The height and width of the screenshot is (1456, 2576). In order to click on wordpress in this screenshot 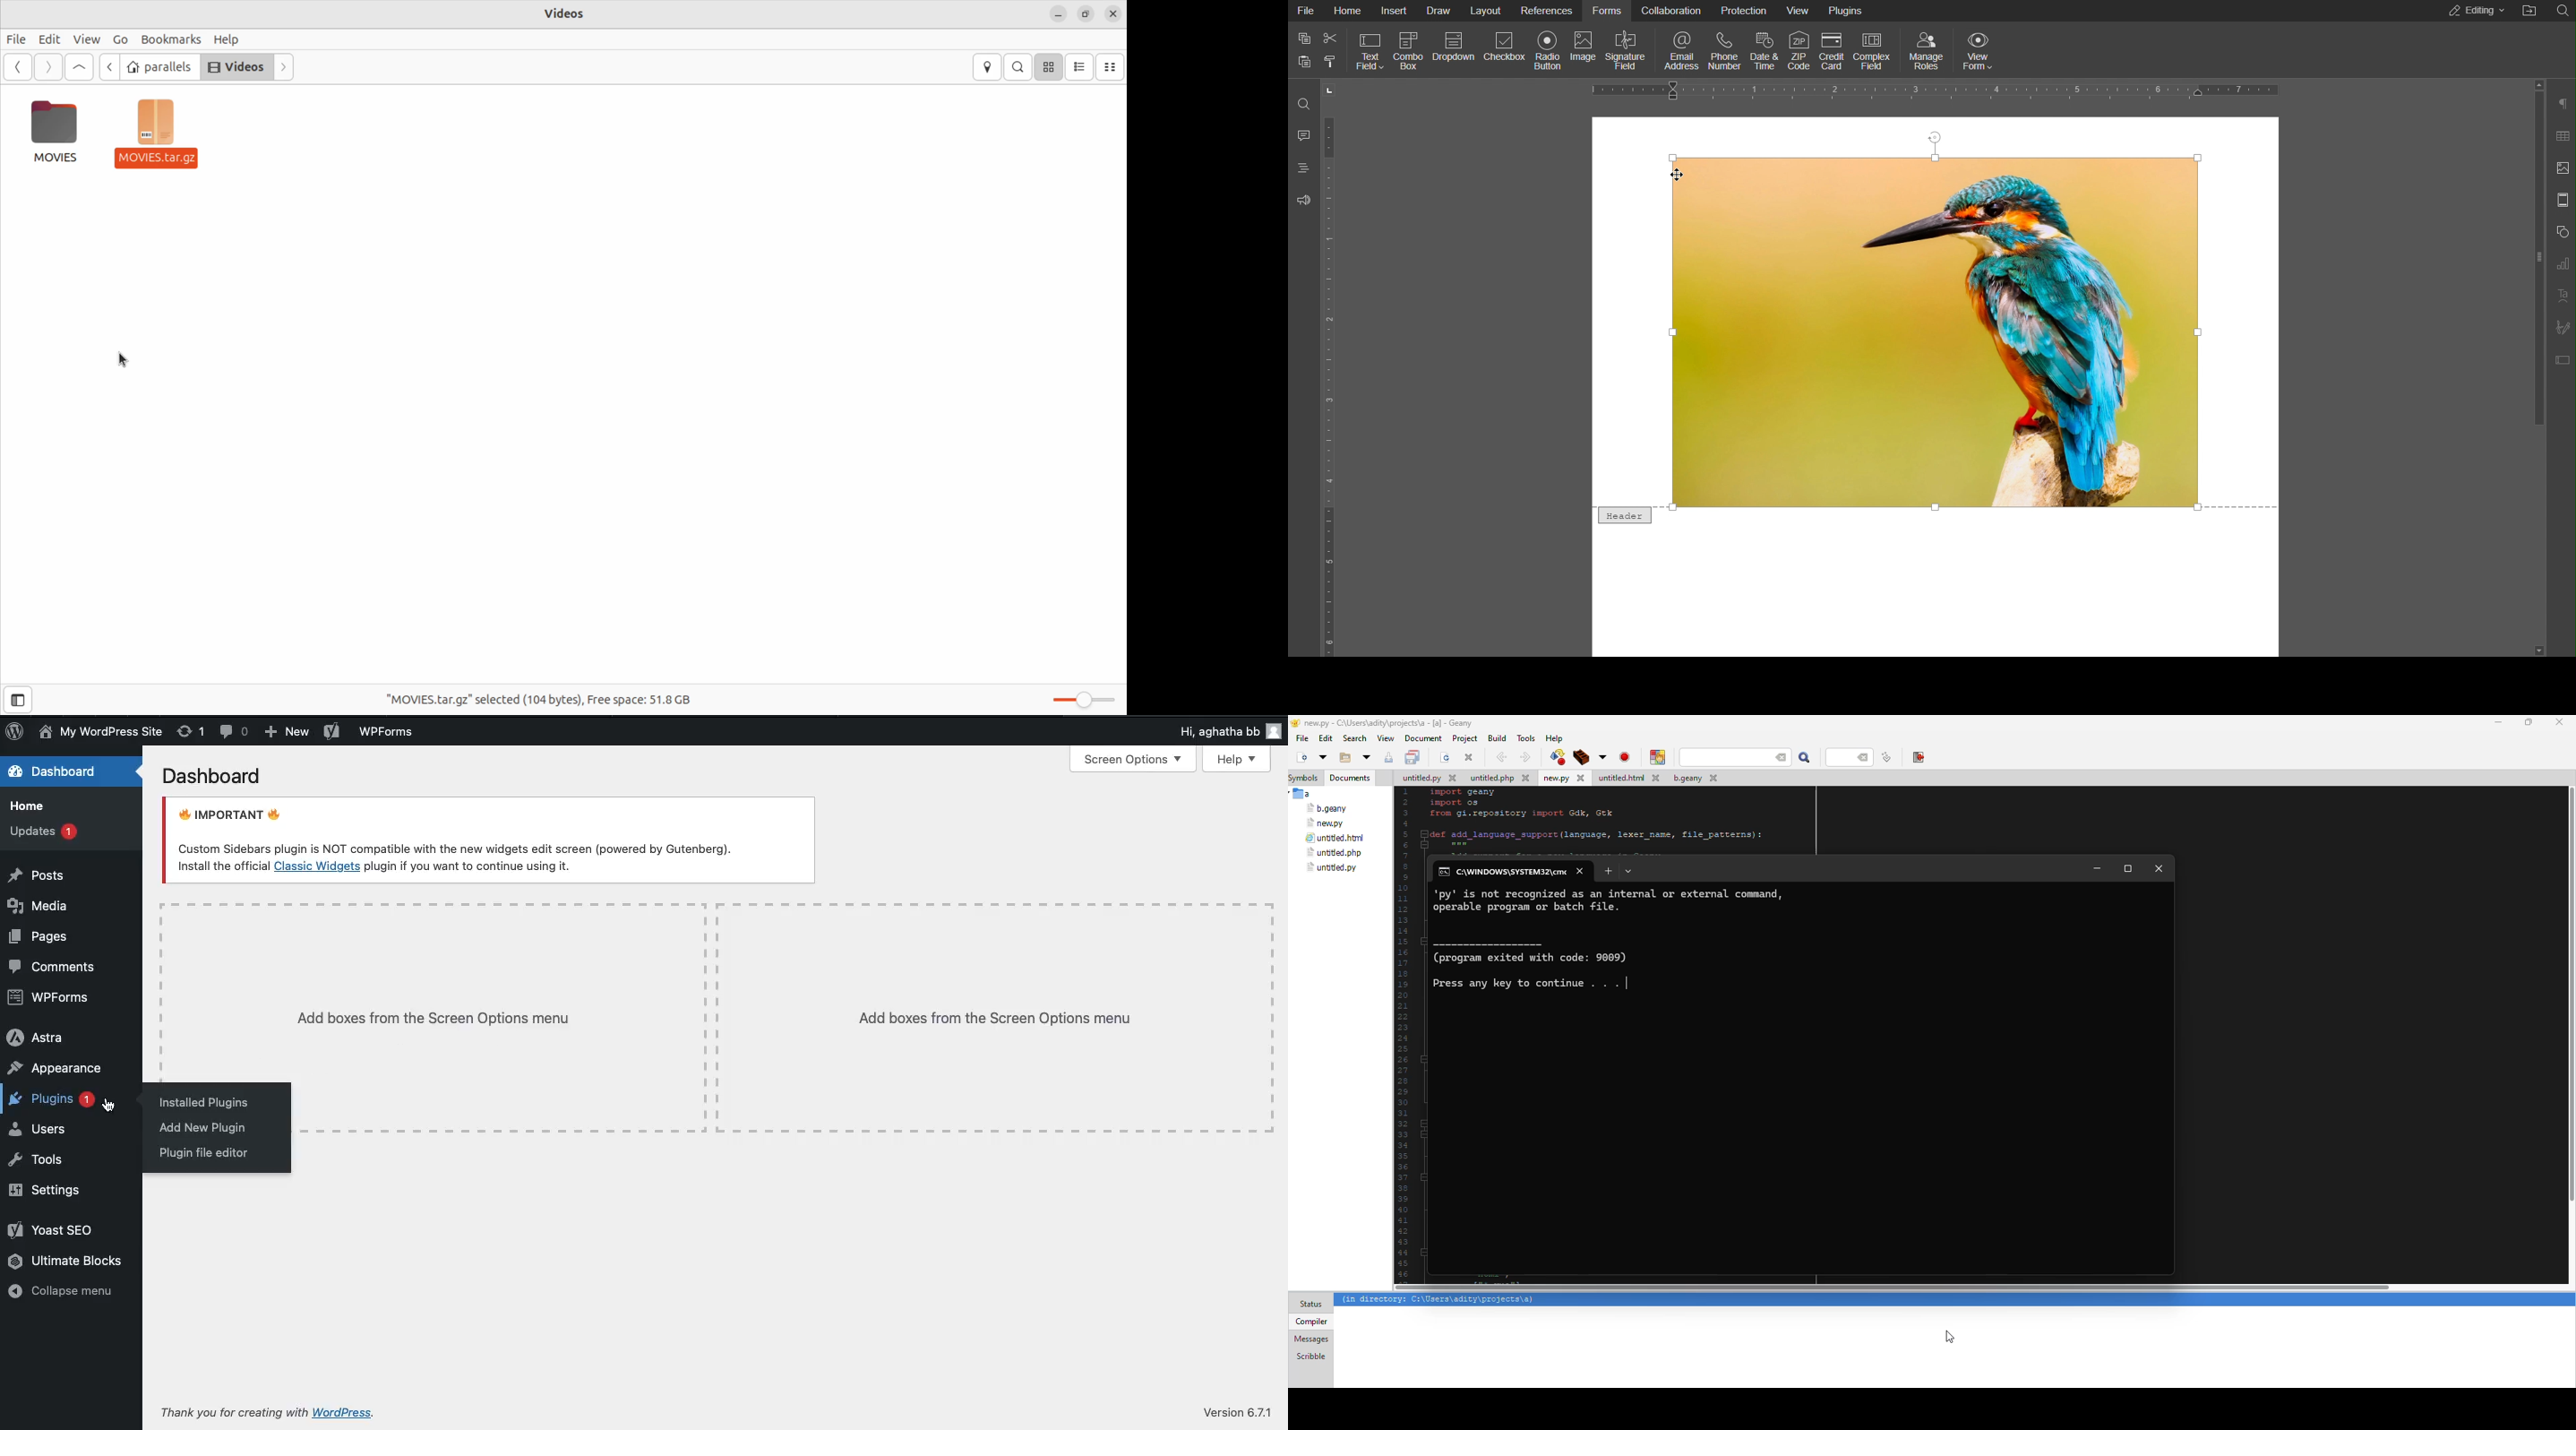, I will do `click(360, 1408)`.